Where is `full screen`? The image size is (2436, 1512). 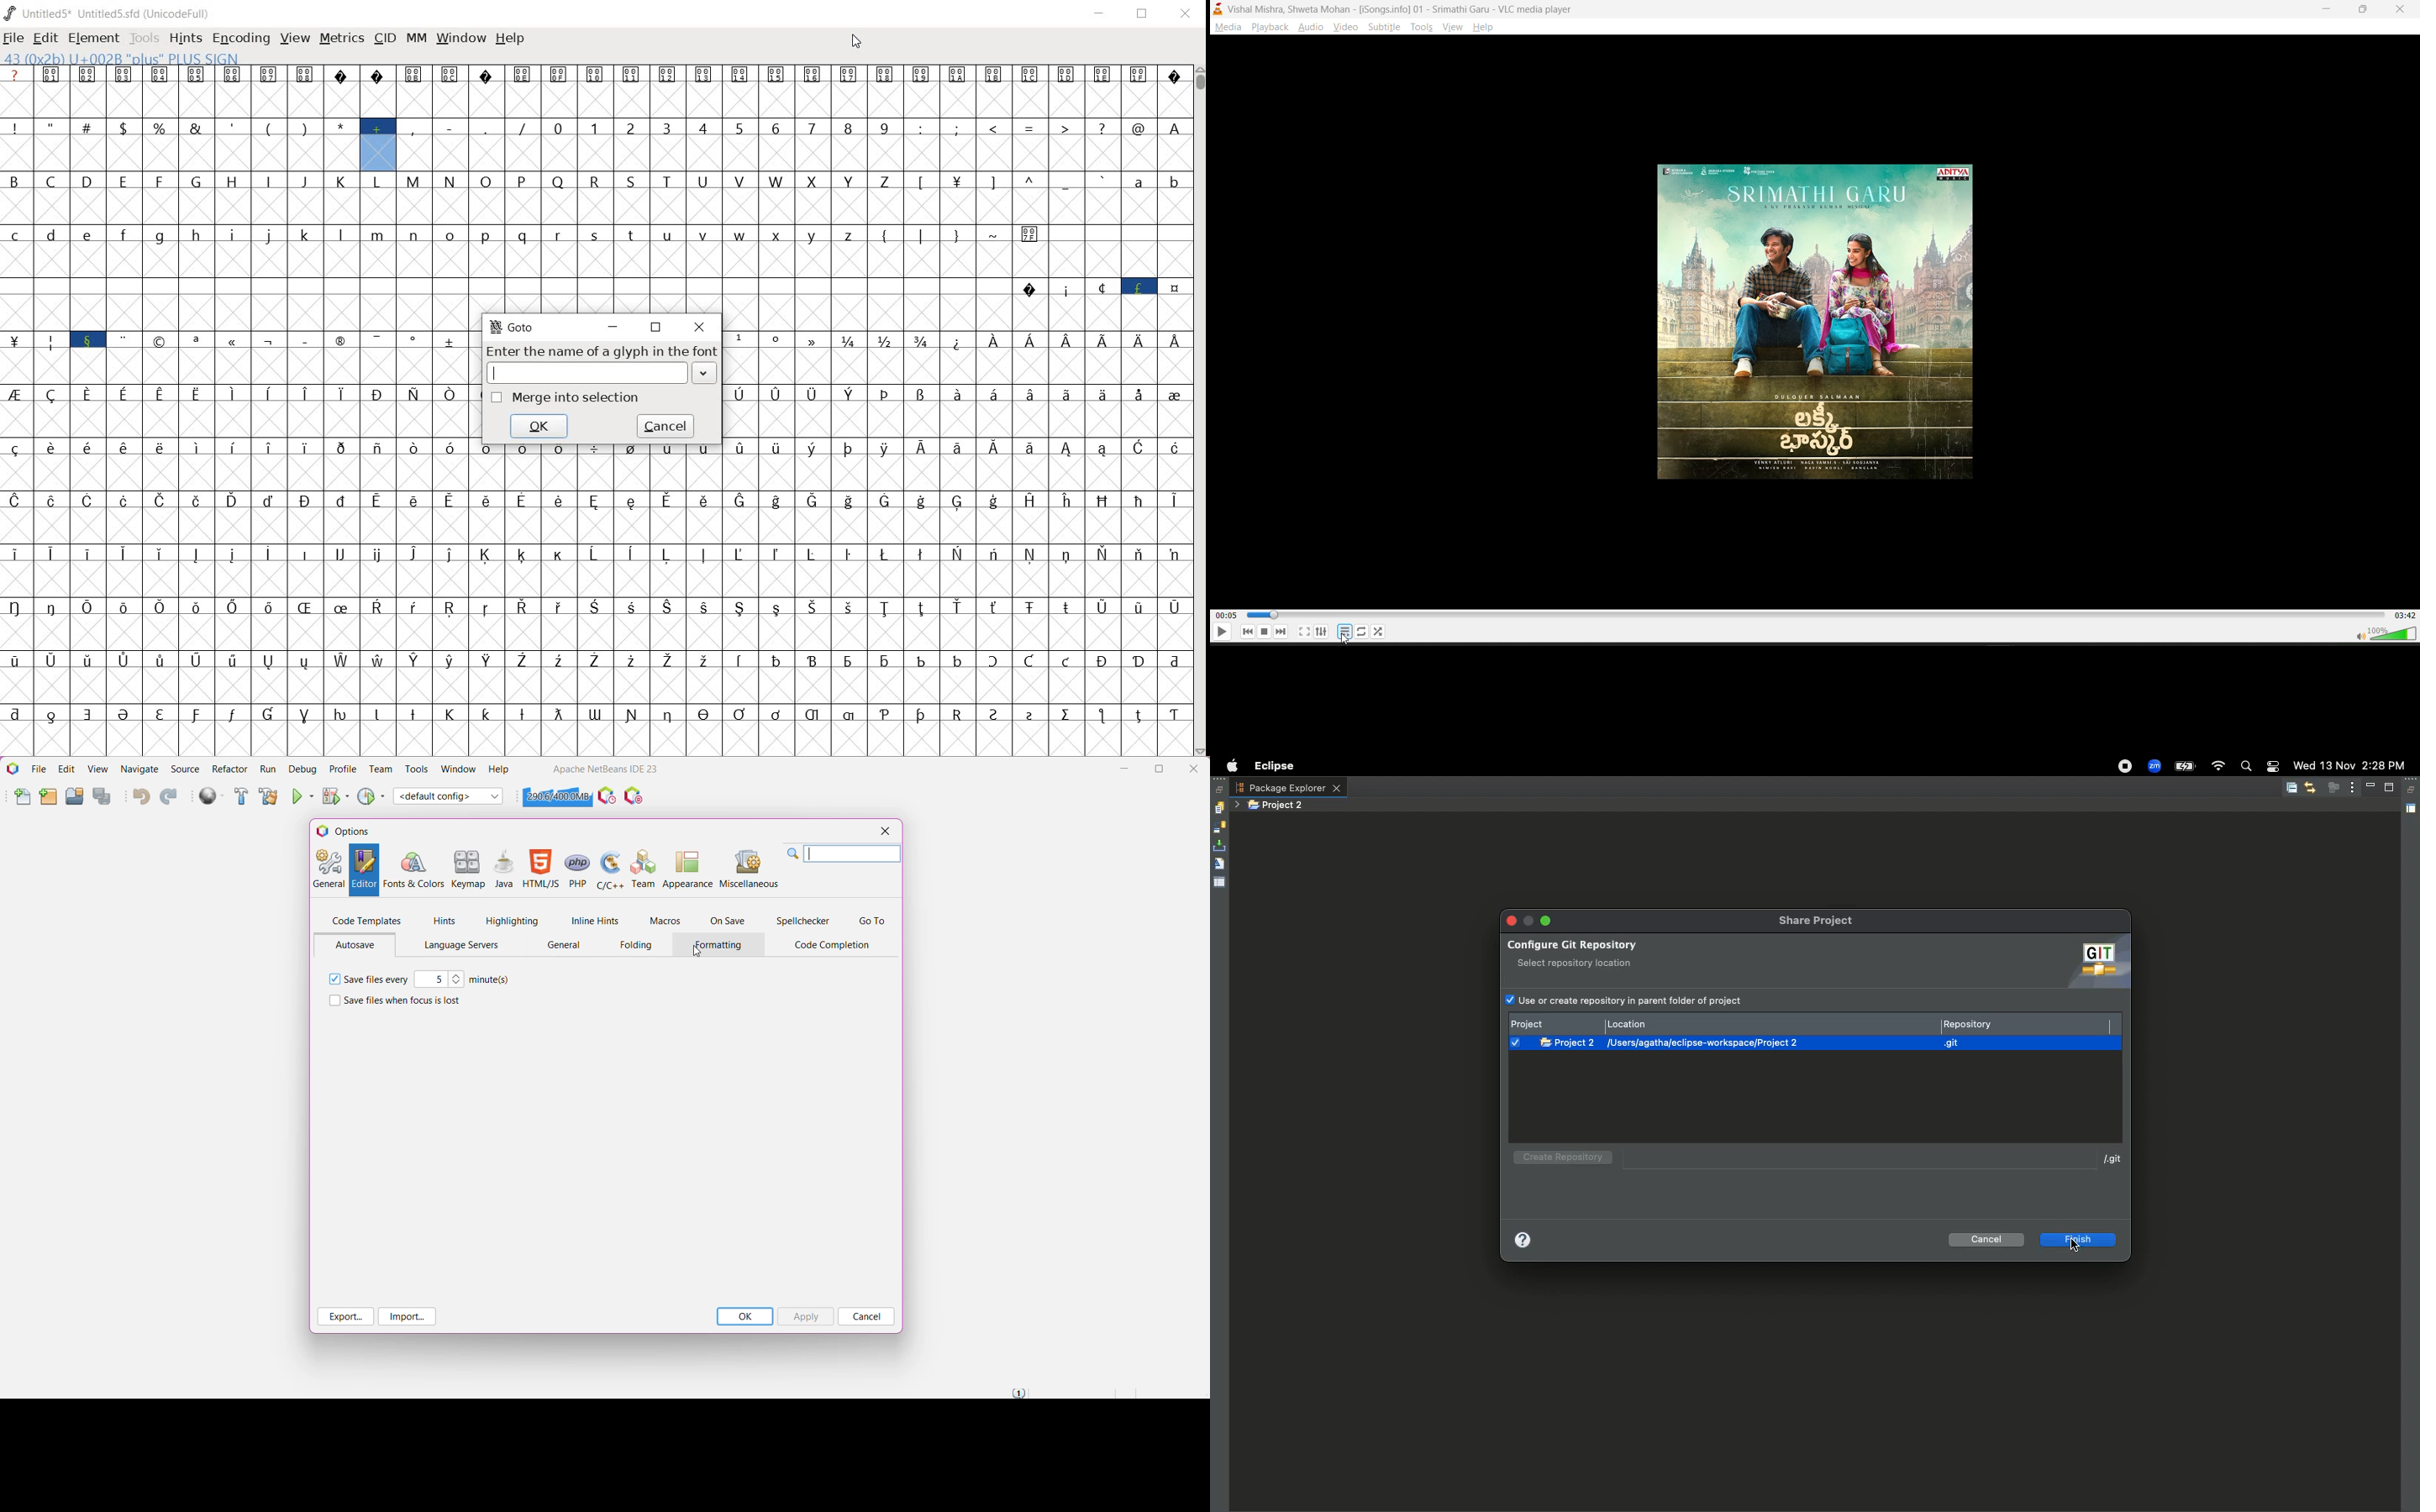
full screen is located at coordinates (1303, 631).